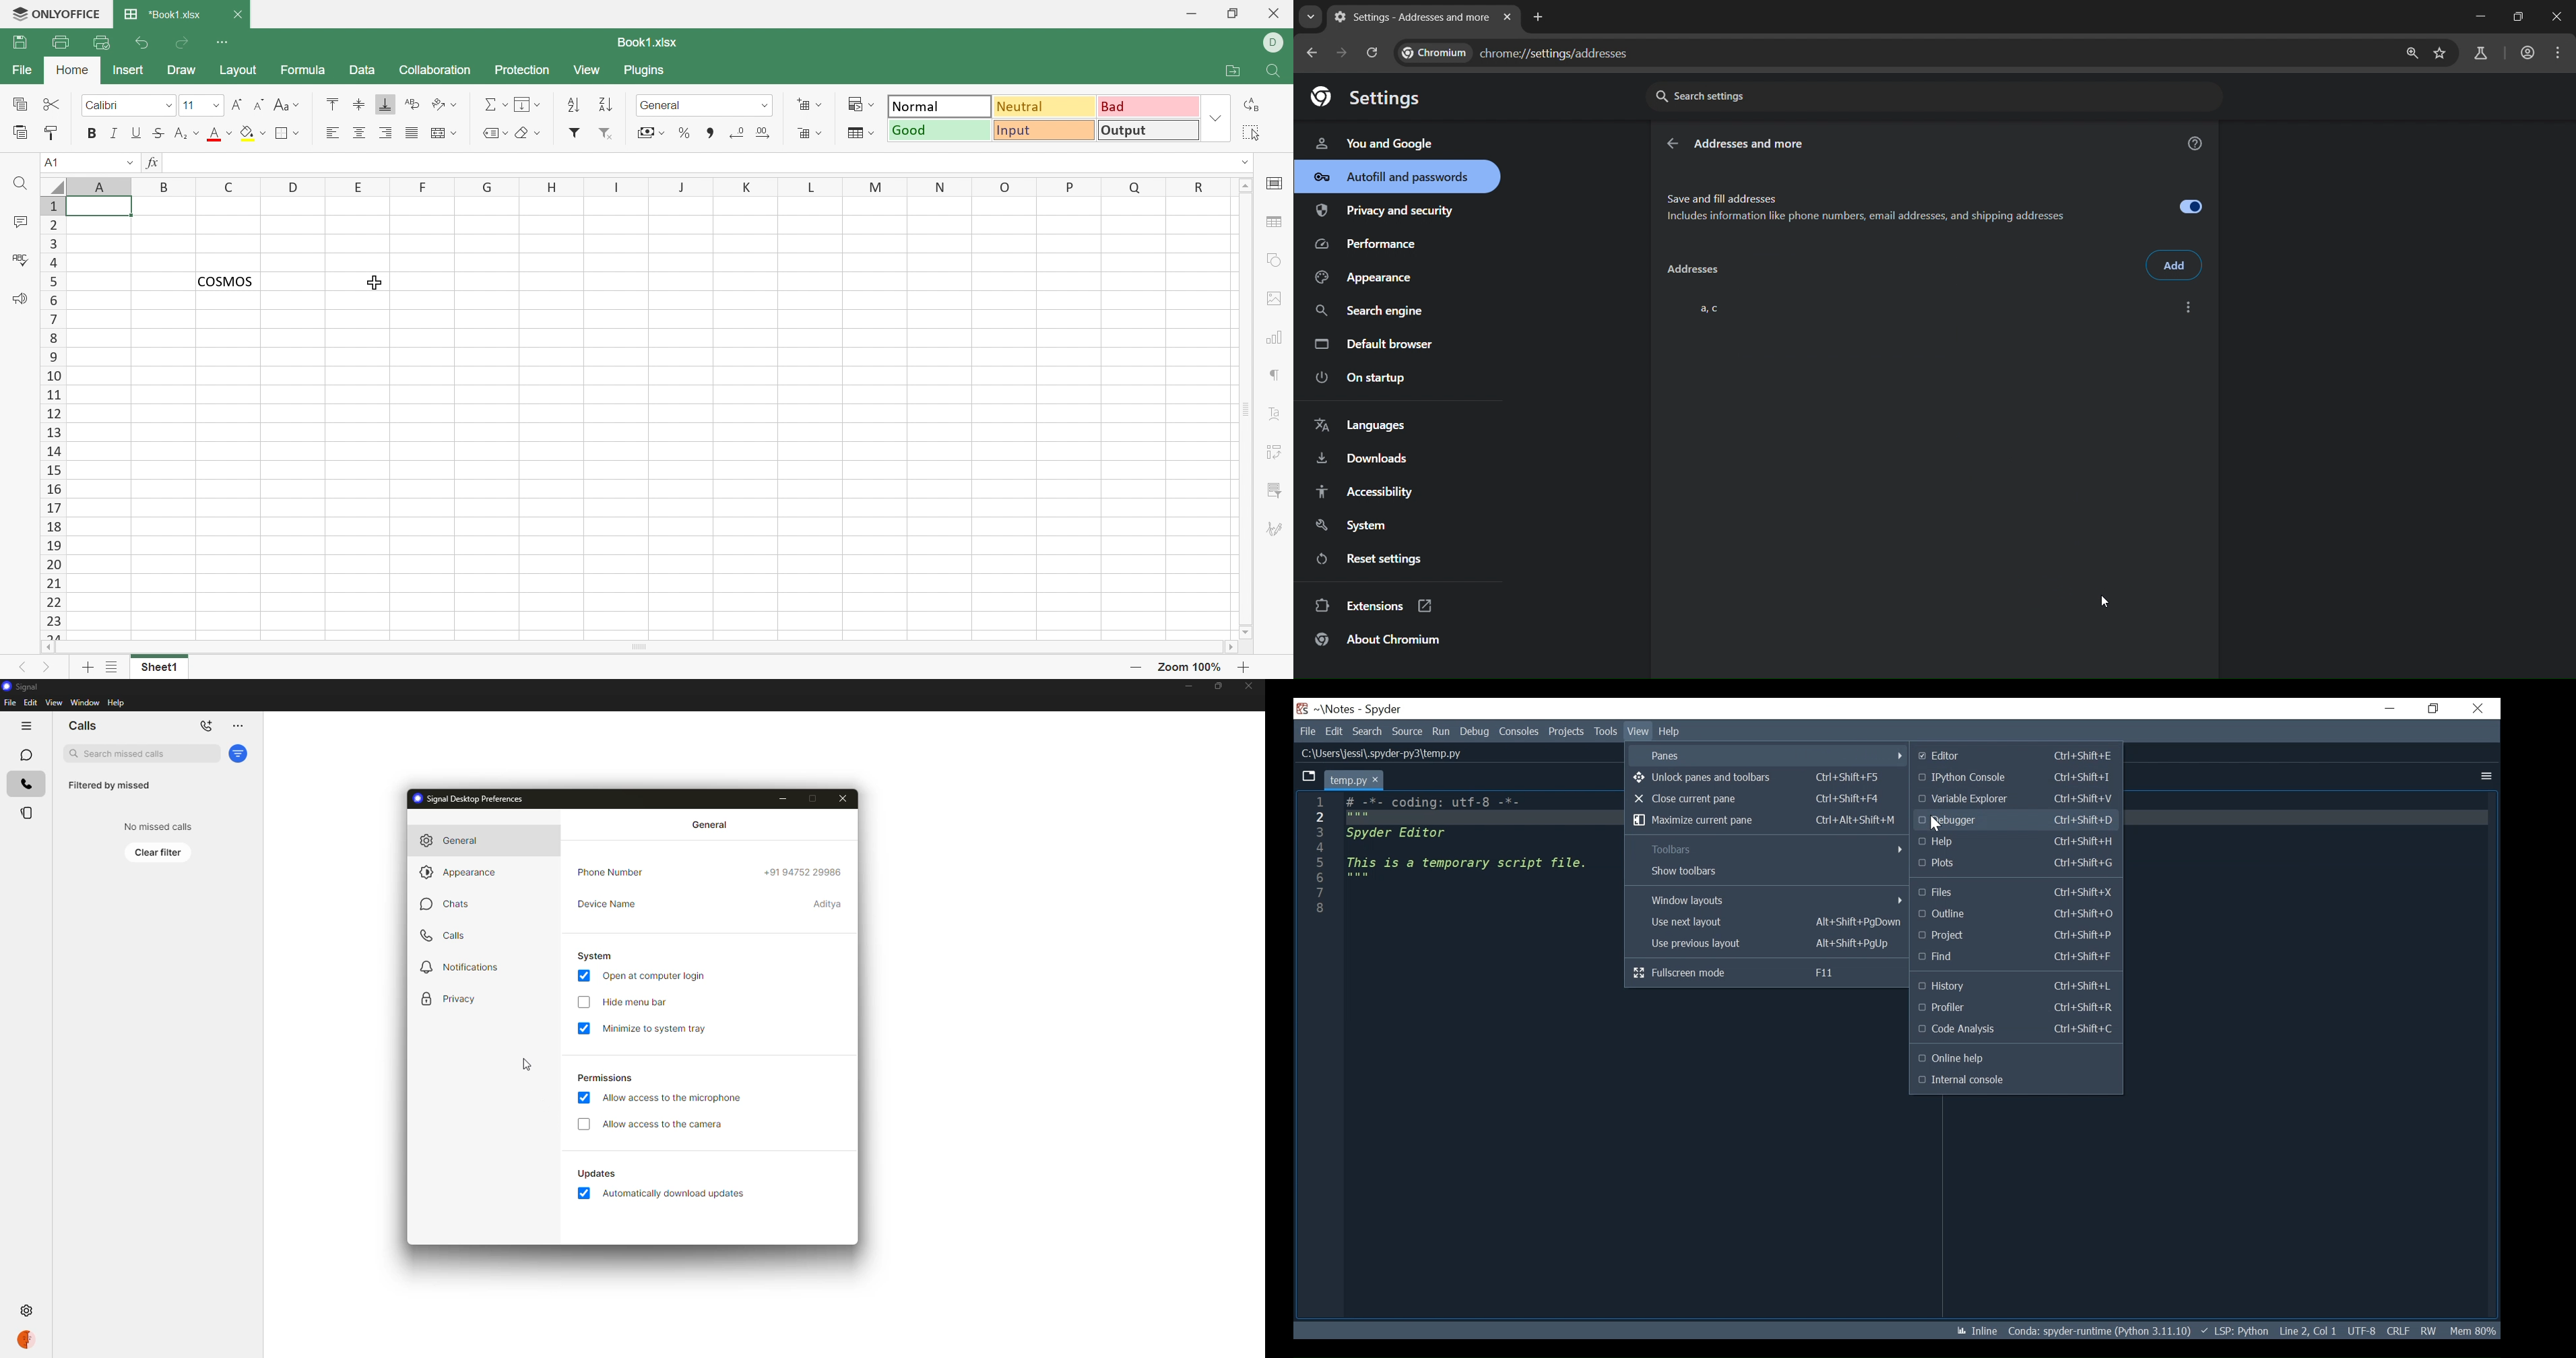 The image size is (2576, 1372). Describe the element at coordinates (607, 904) in the screenshot. I see `device name` at that location.